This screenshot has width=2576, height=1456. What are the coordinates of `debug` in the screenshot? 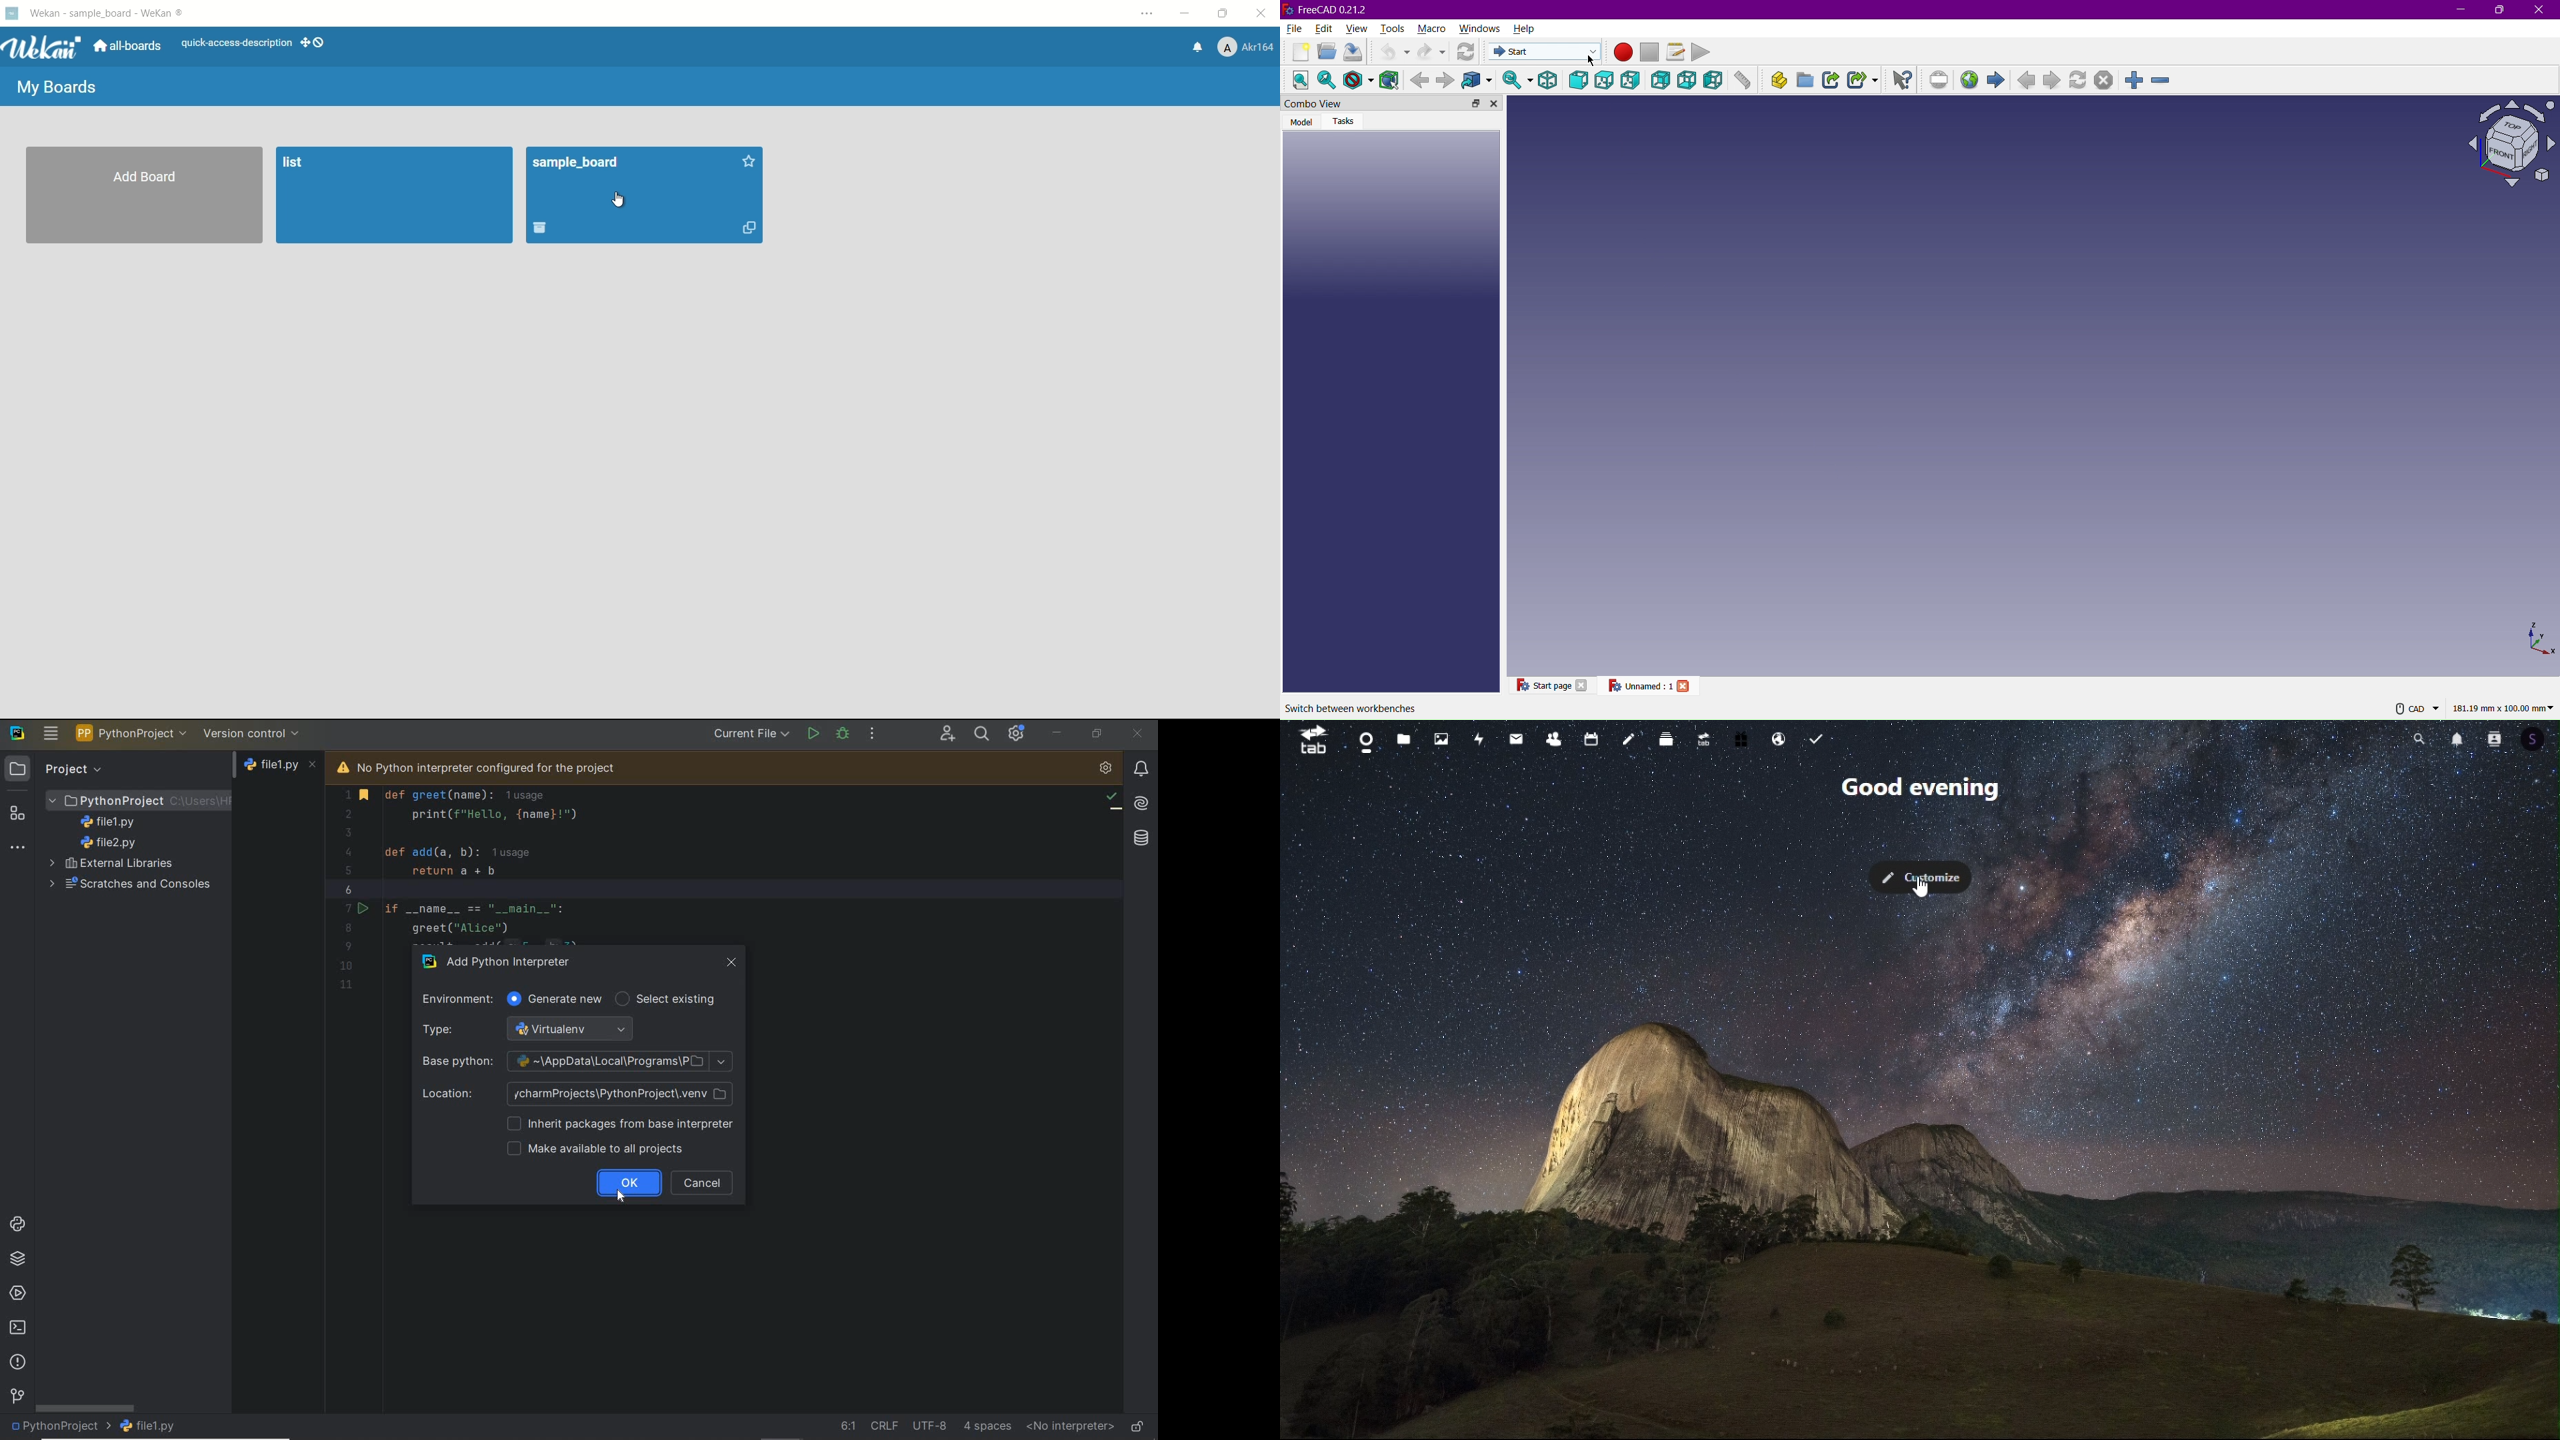 It's located at (844, 733).